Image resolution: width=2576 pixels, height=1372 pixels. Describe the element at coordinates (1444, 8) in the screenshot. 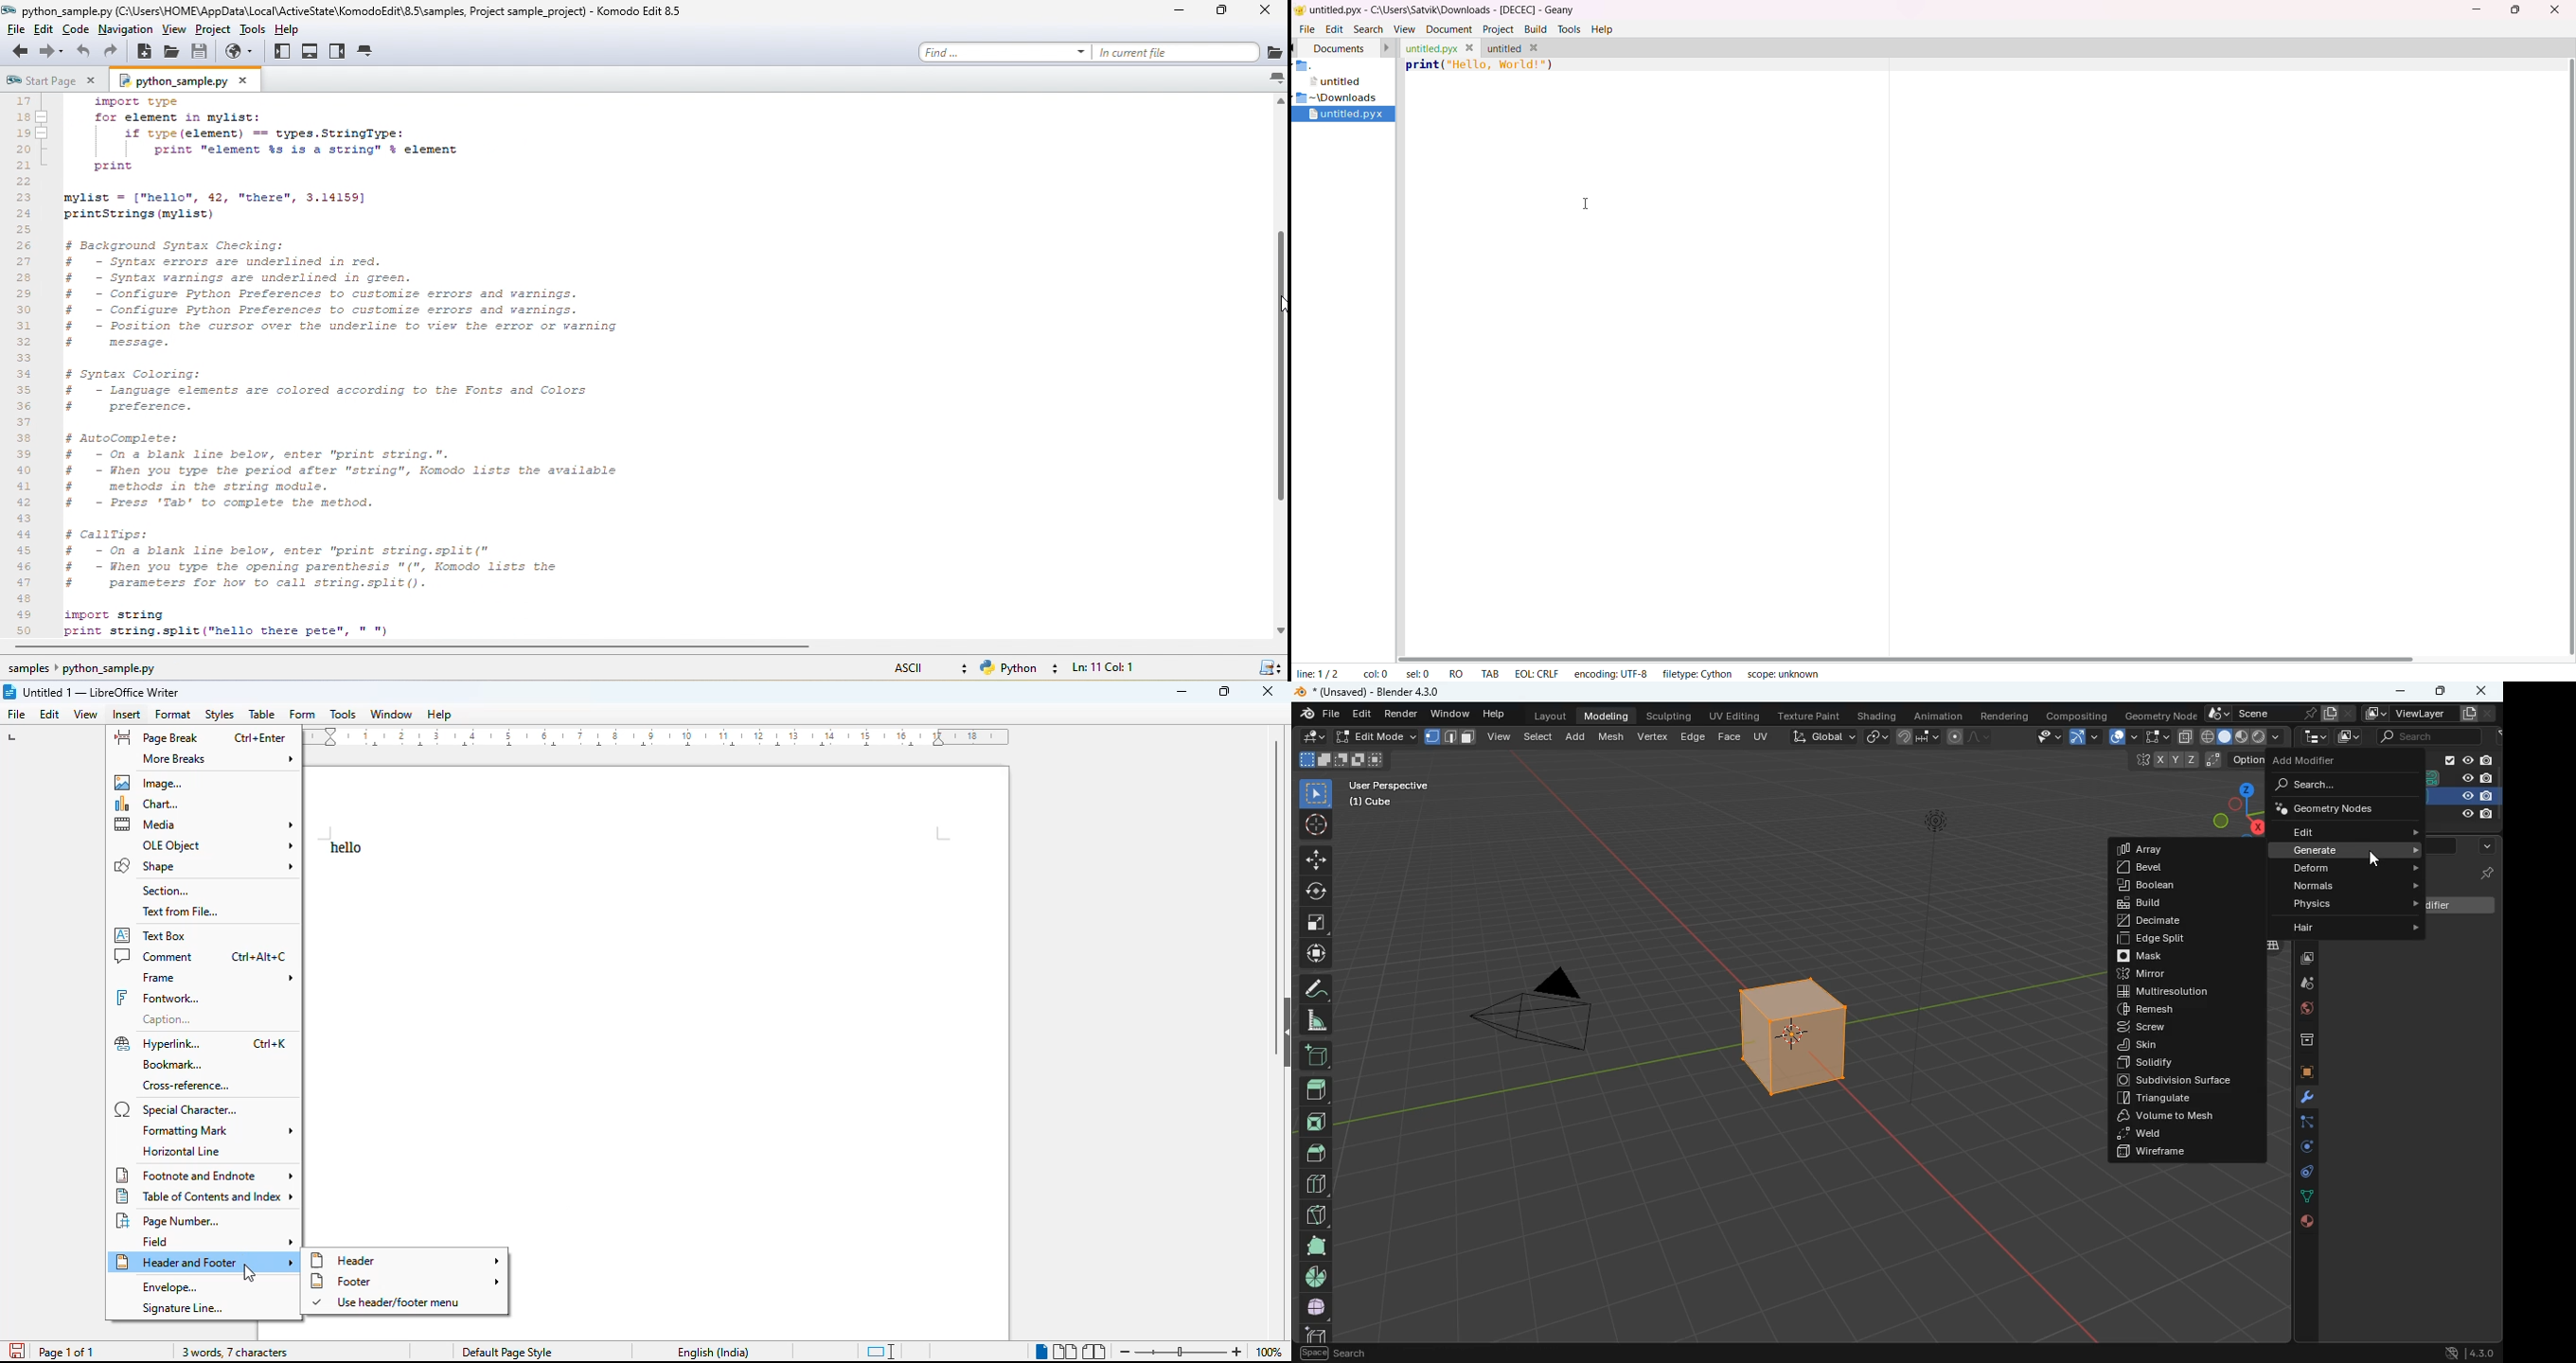

I see `untitled.pyx - C:\Users\Satvik\Downloads - [DECEC] - Geany` at that location.